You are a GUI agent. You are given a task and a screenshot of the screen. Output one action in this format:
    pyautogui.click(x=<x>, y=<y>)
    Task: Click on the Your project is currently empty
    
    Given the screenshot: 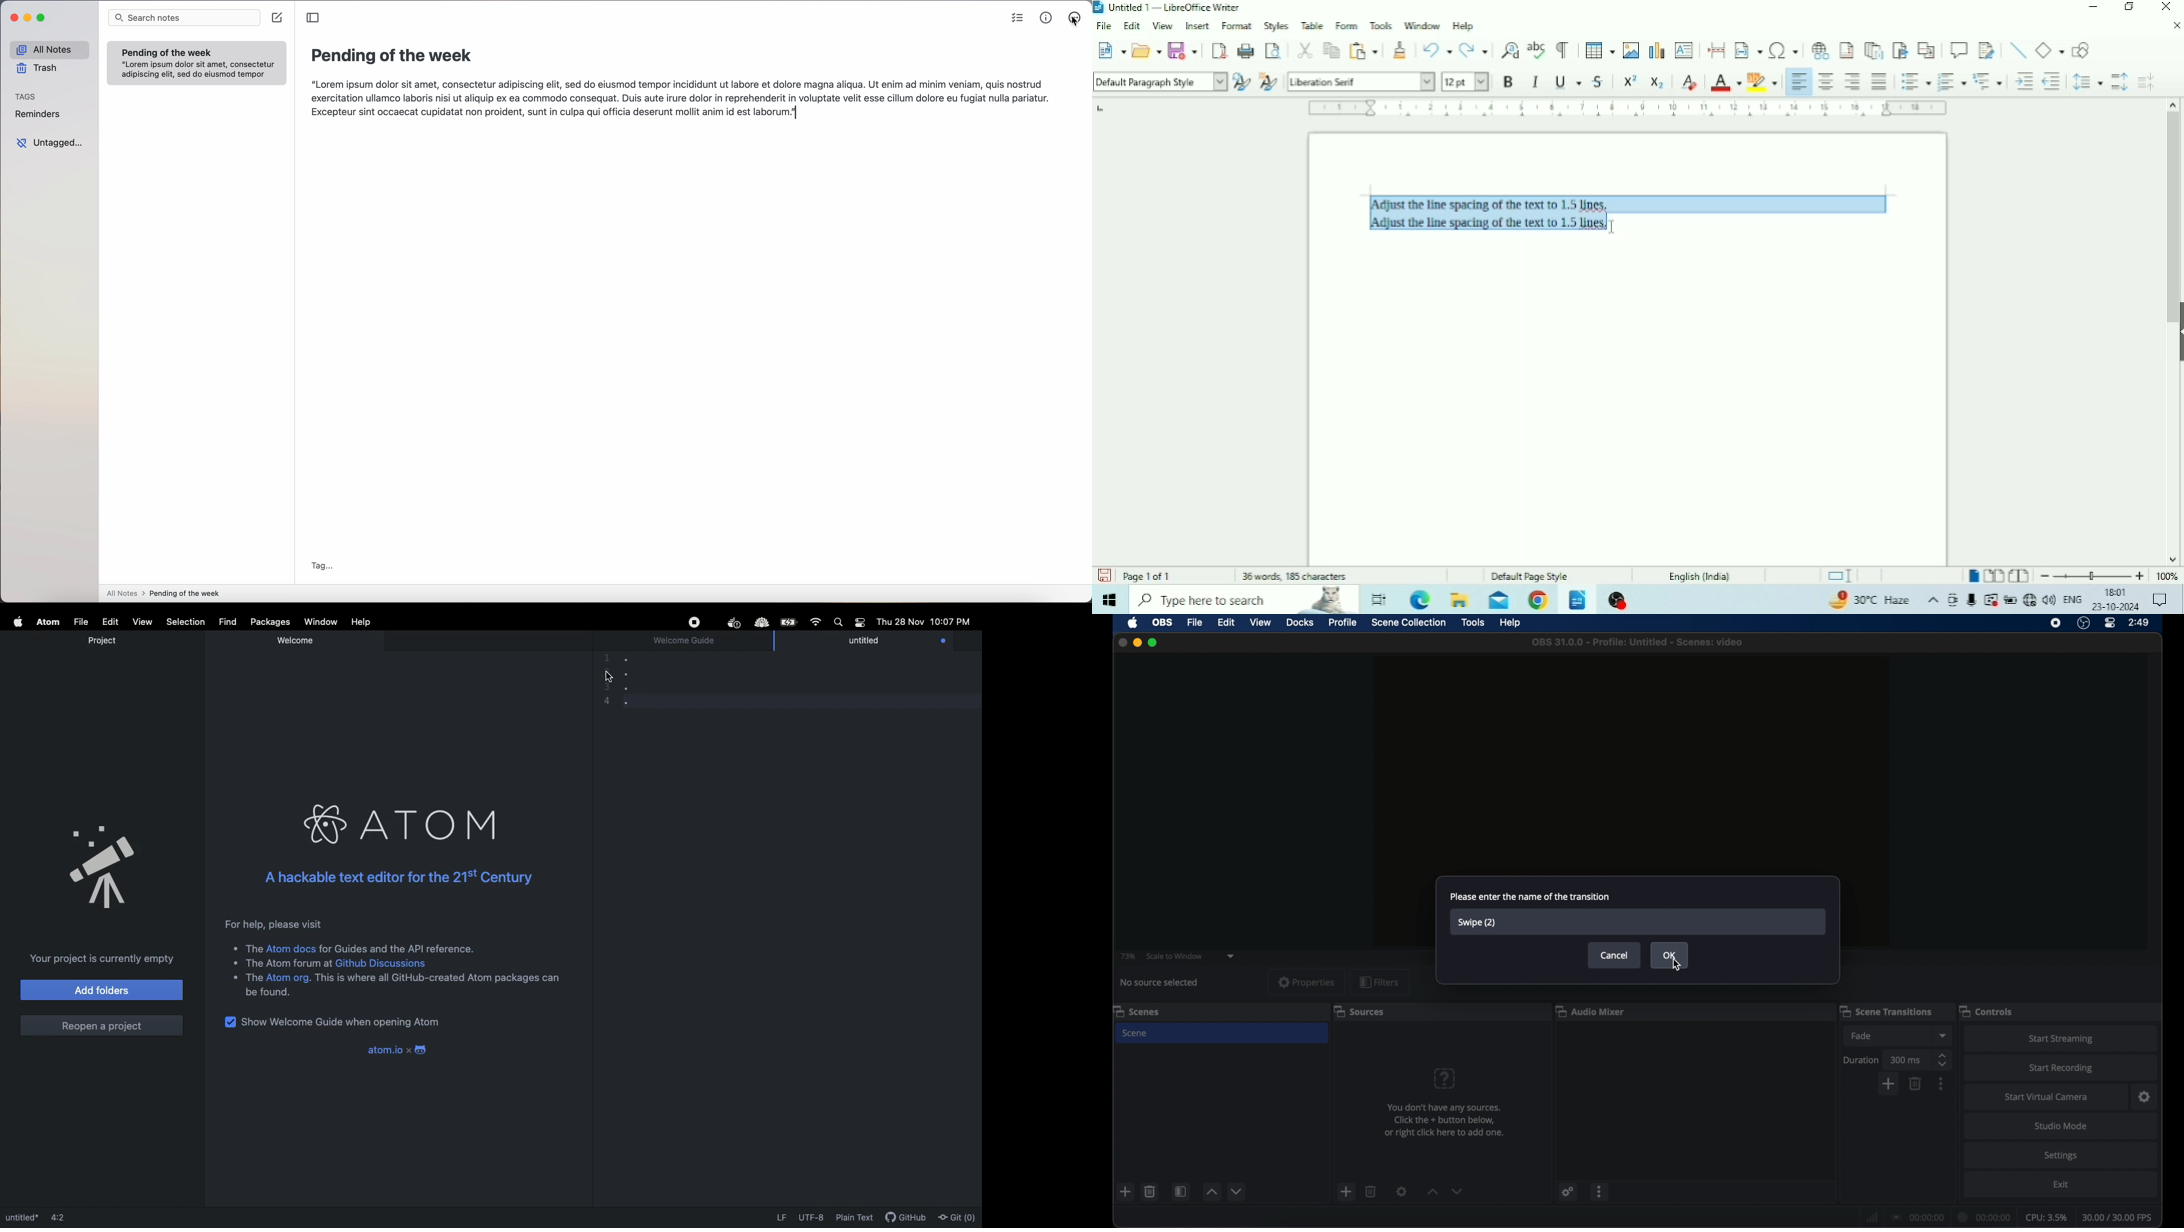 What is the action you would take?
    pyautogui.click(x=102, y=957)
    